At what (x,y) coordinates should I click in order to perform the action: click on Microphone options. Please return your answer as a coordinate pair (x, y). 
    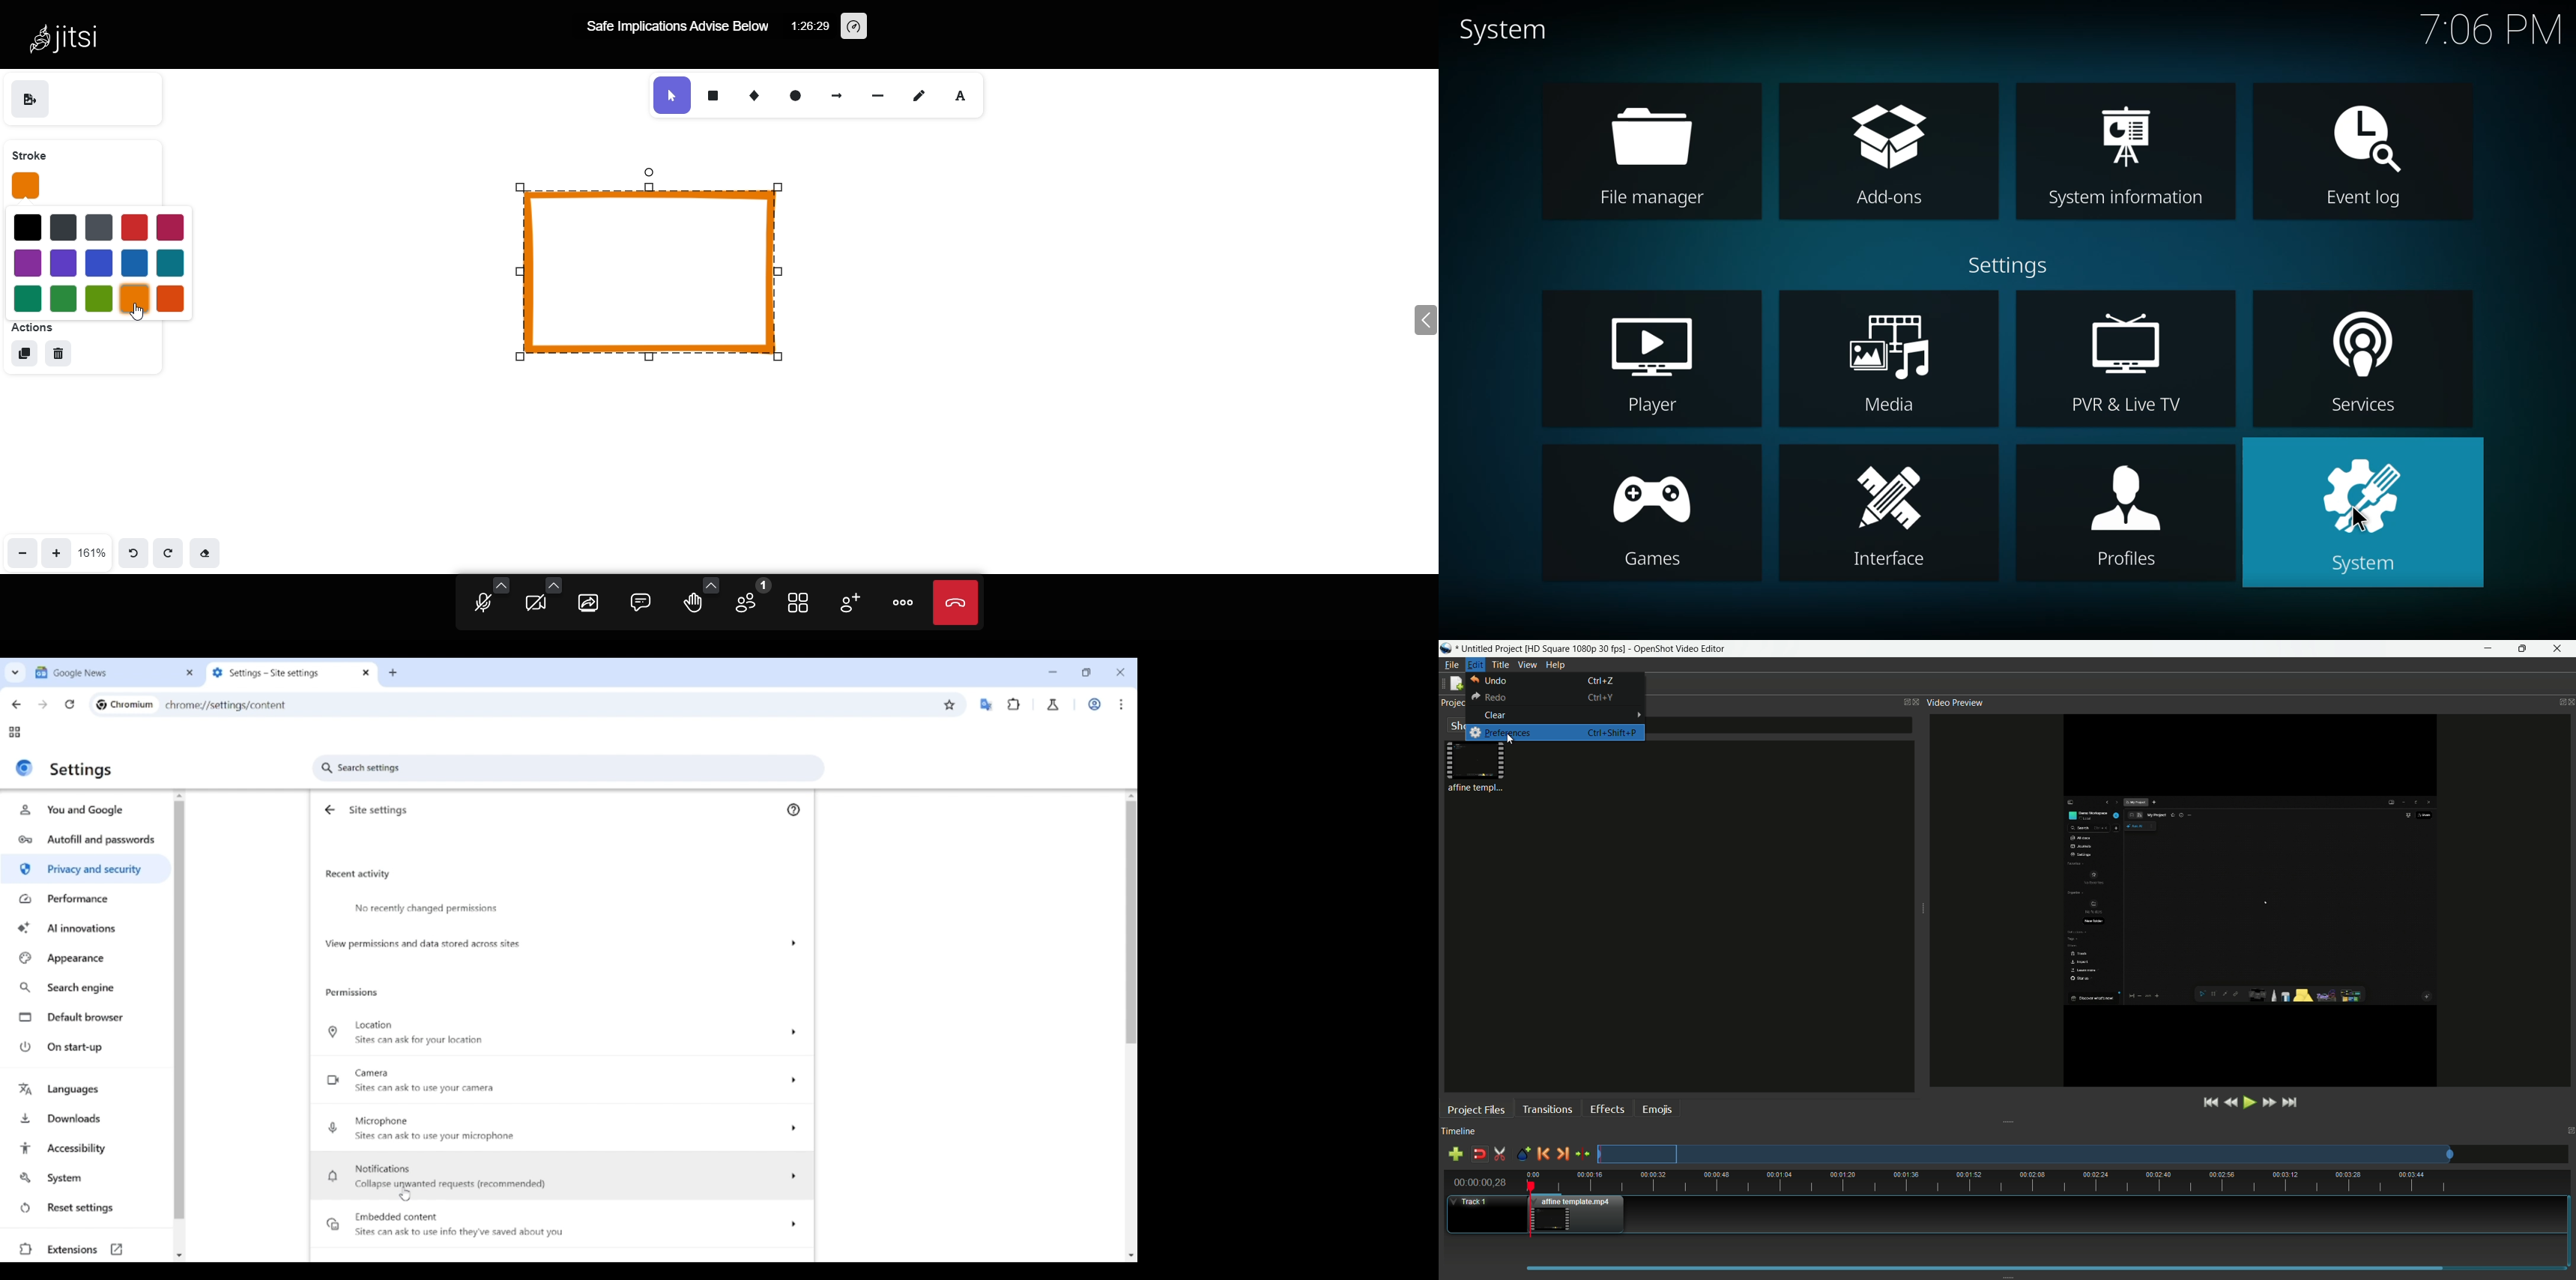
    Looking at the image, I should click on (563, 1130).